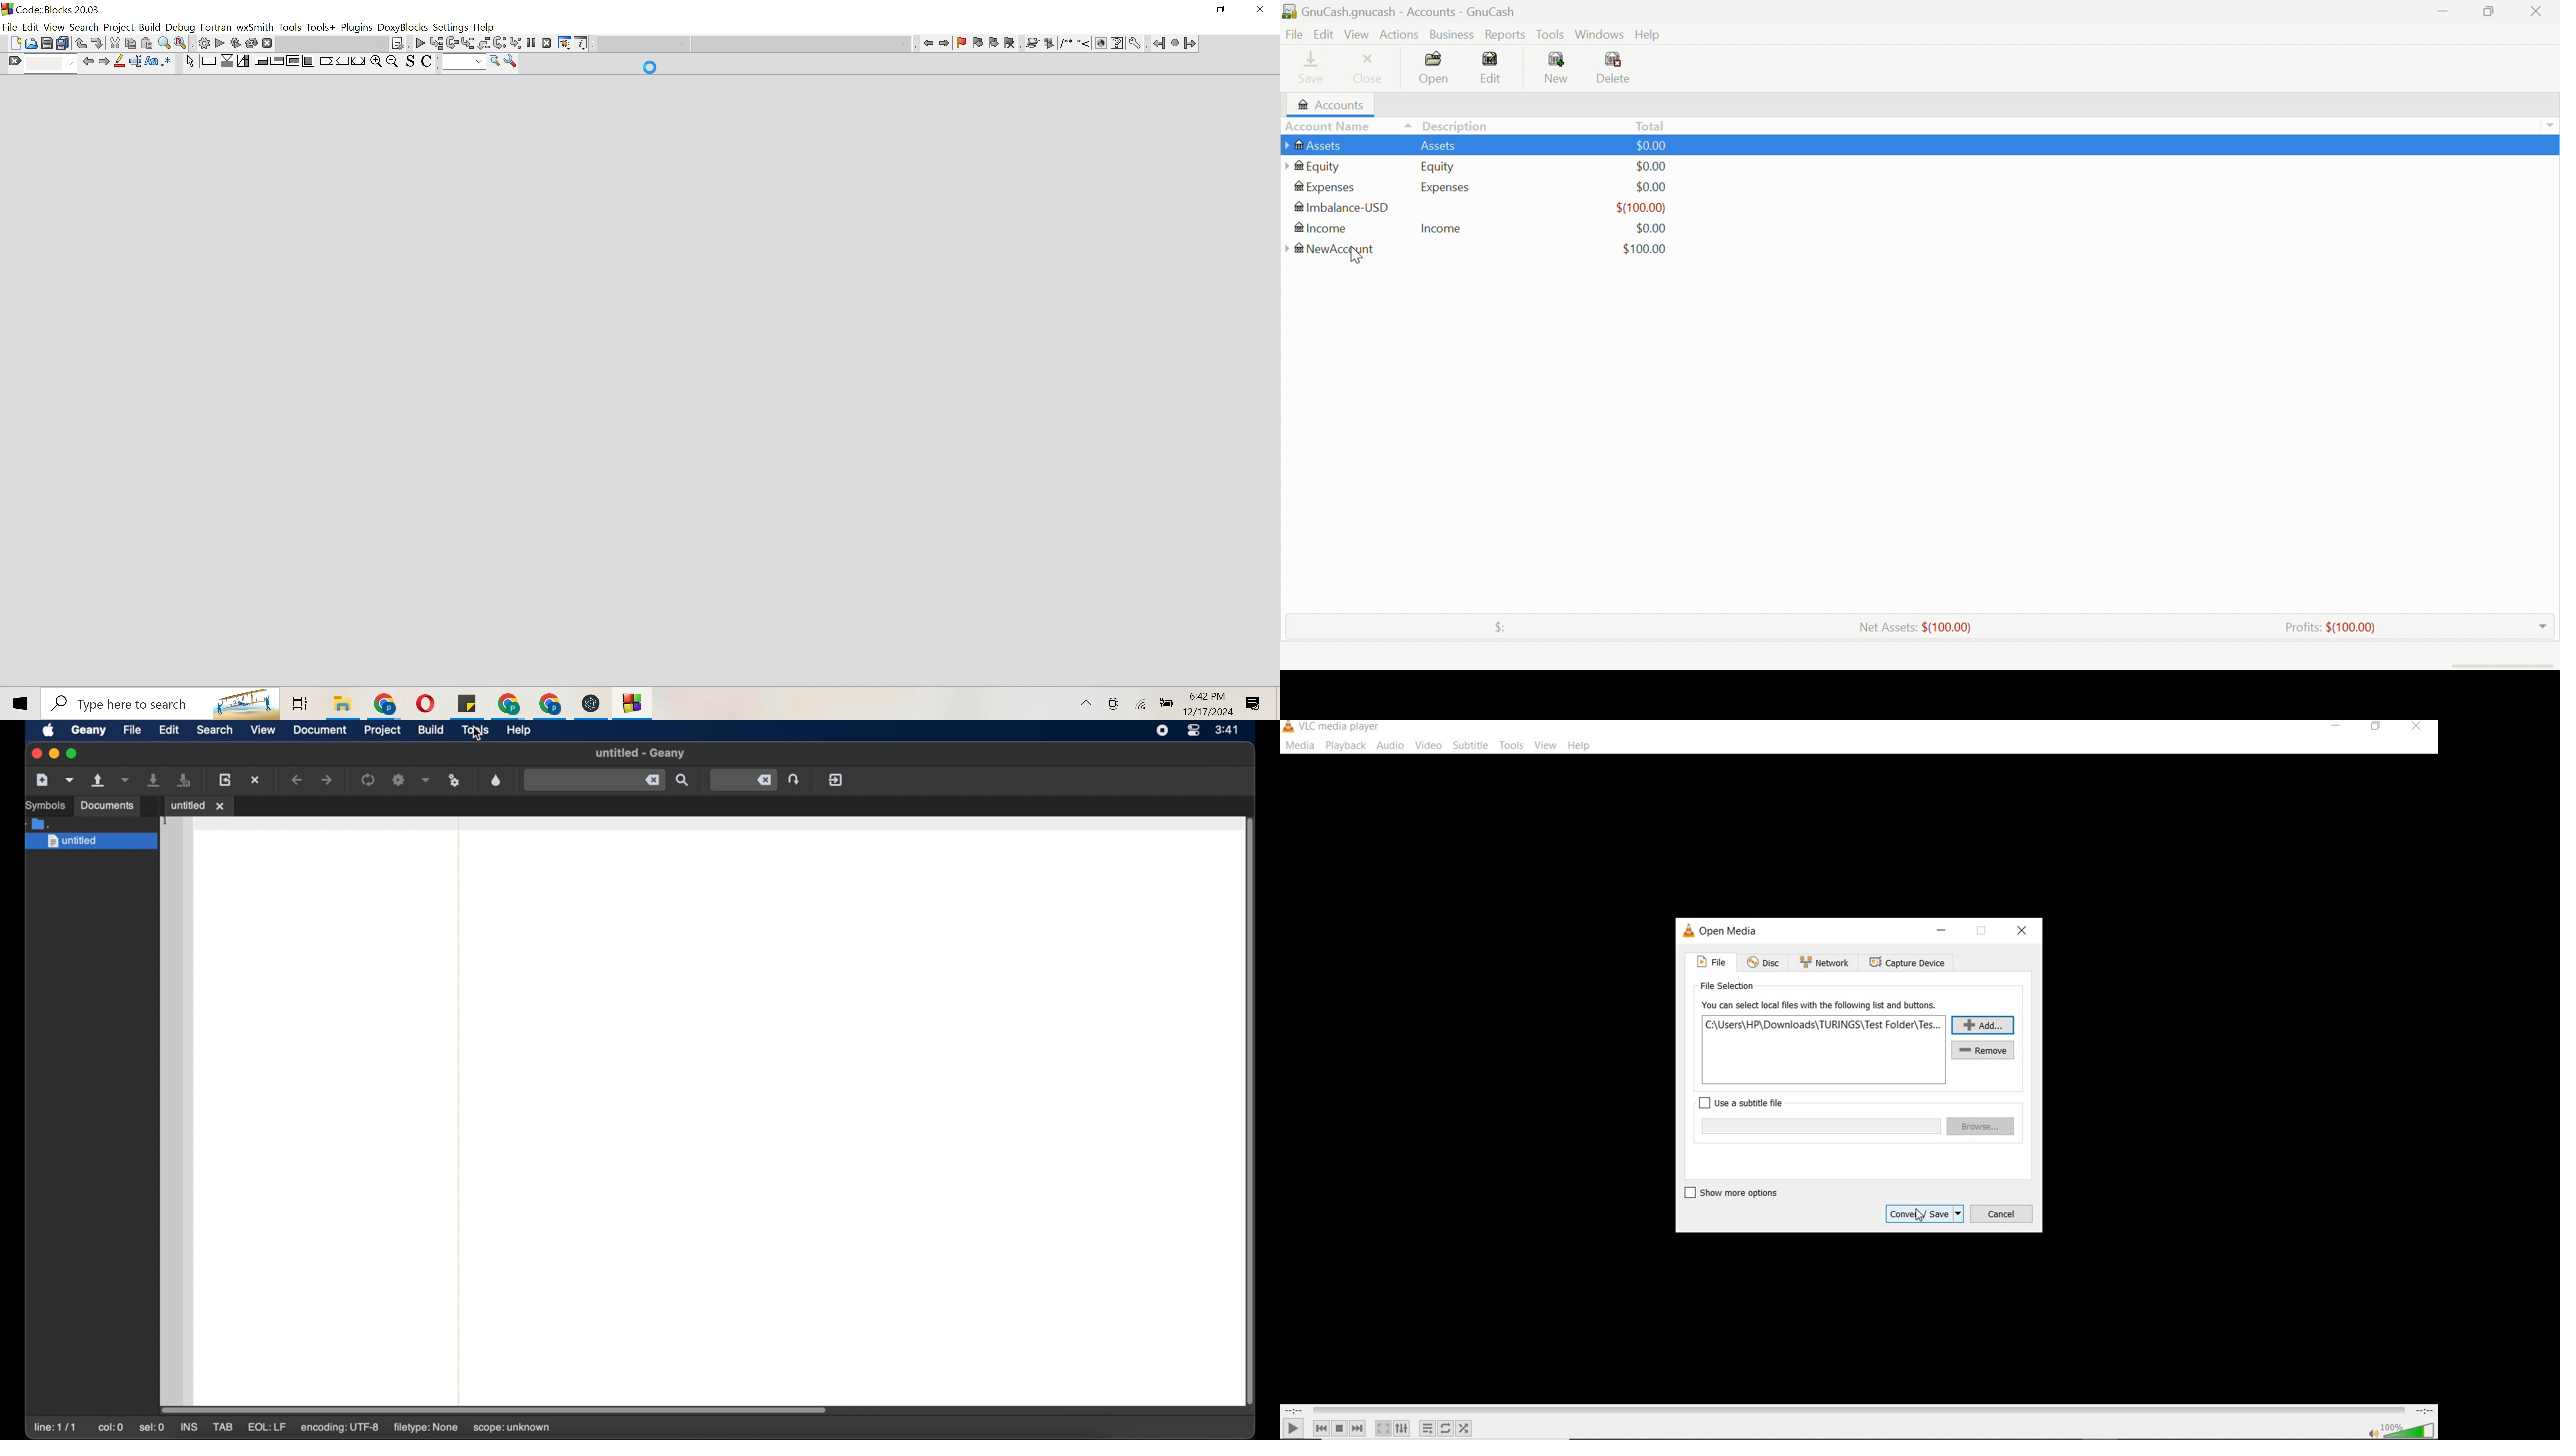 The image size is (2576, 1456). I want to click on Cut, so click(139, 43).